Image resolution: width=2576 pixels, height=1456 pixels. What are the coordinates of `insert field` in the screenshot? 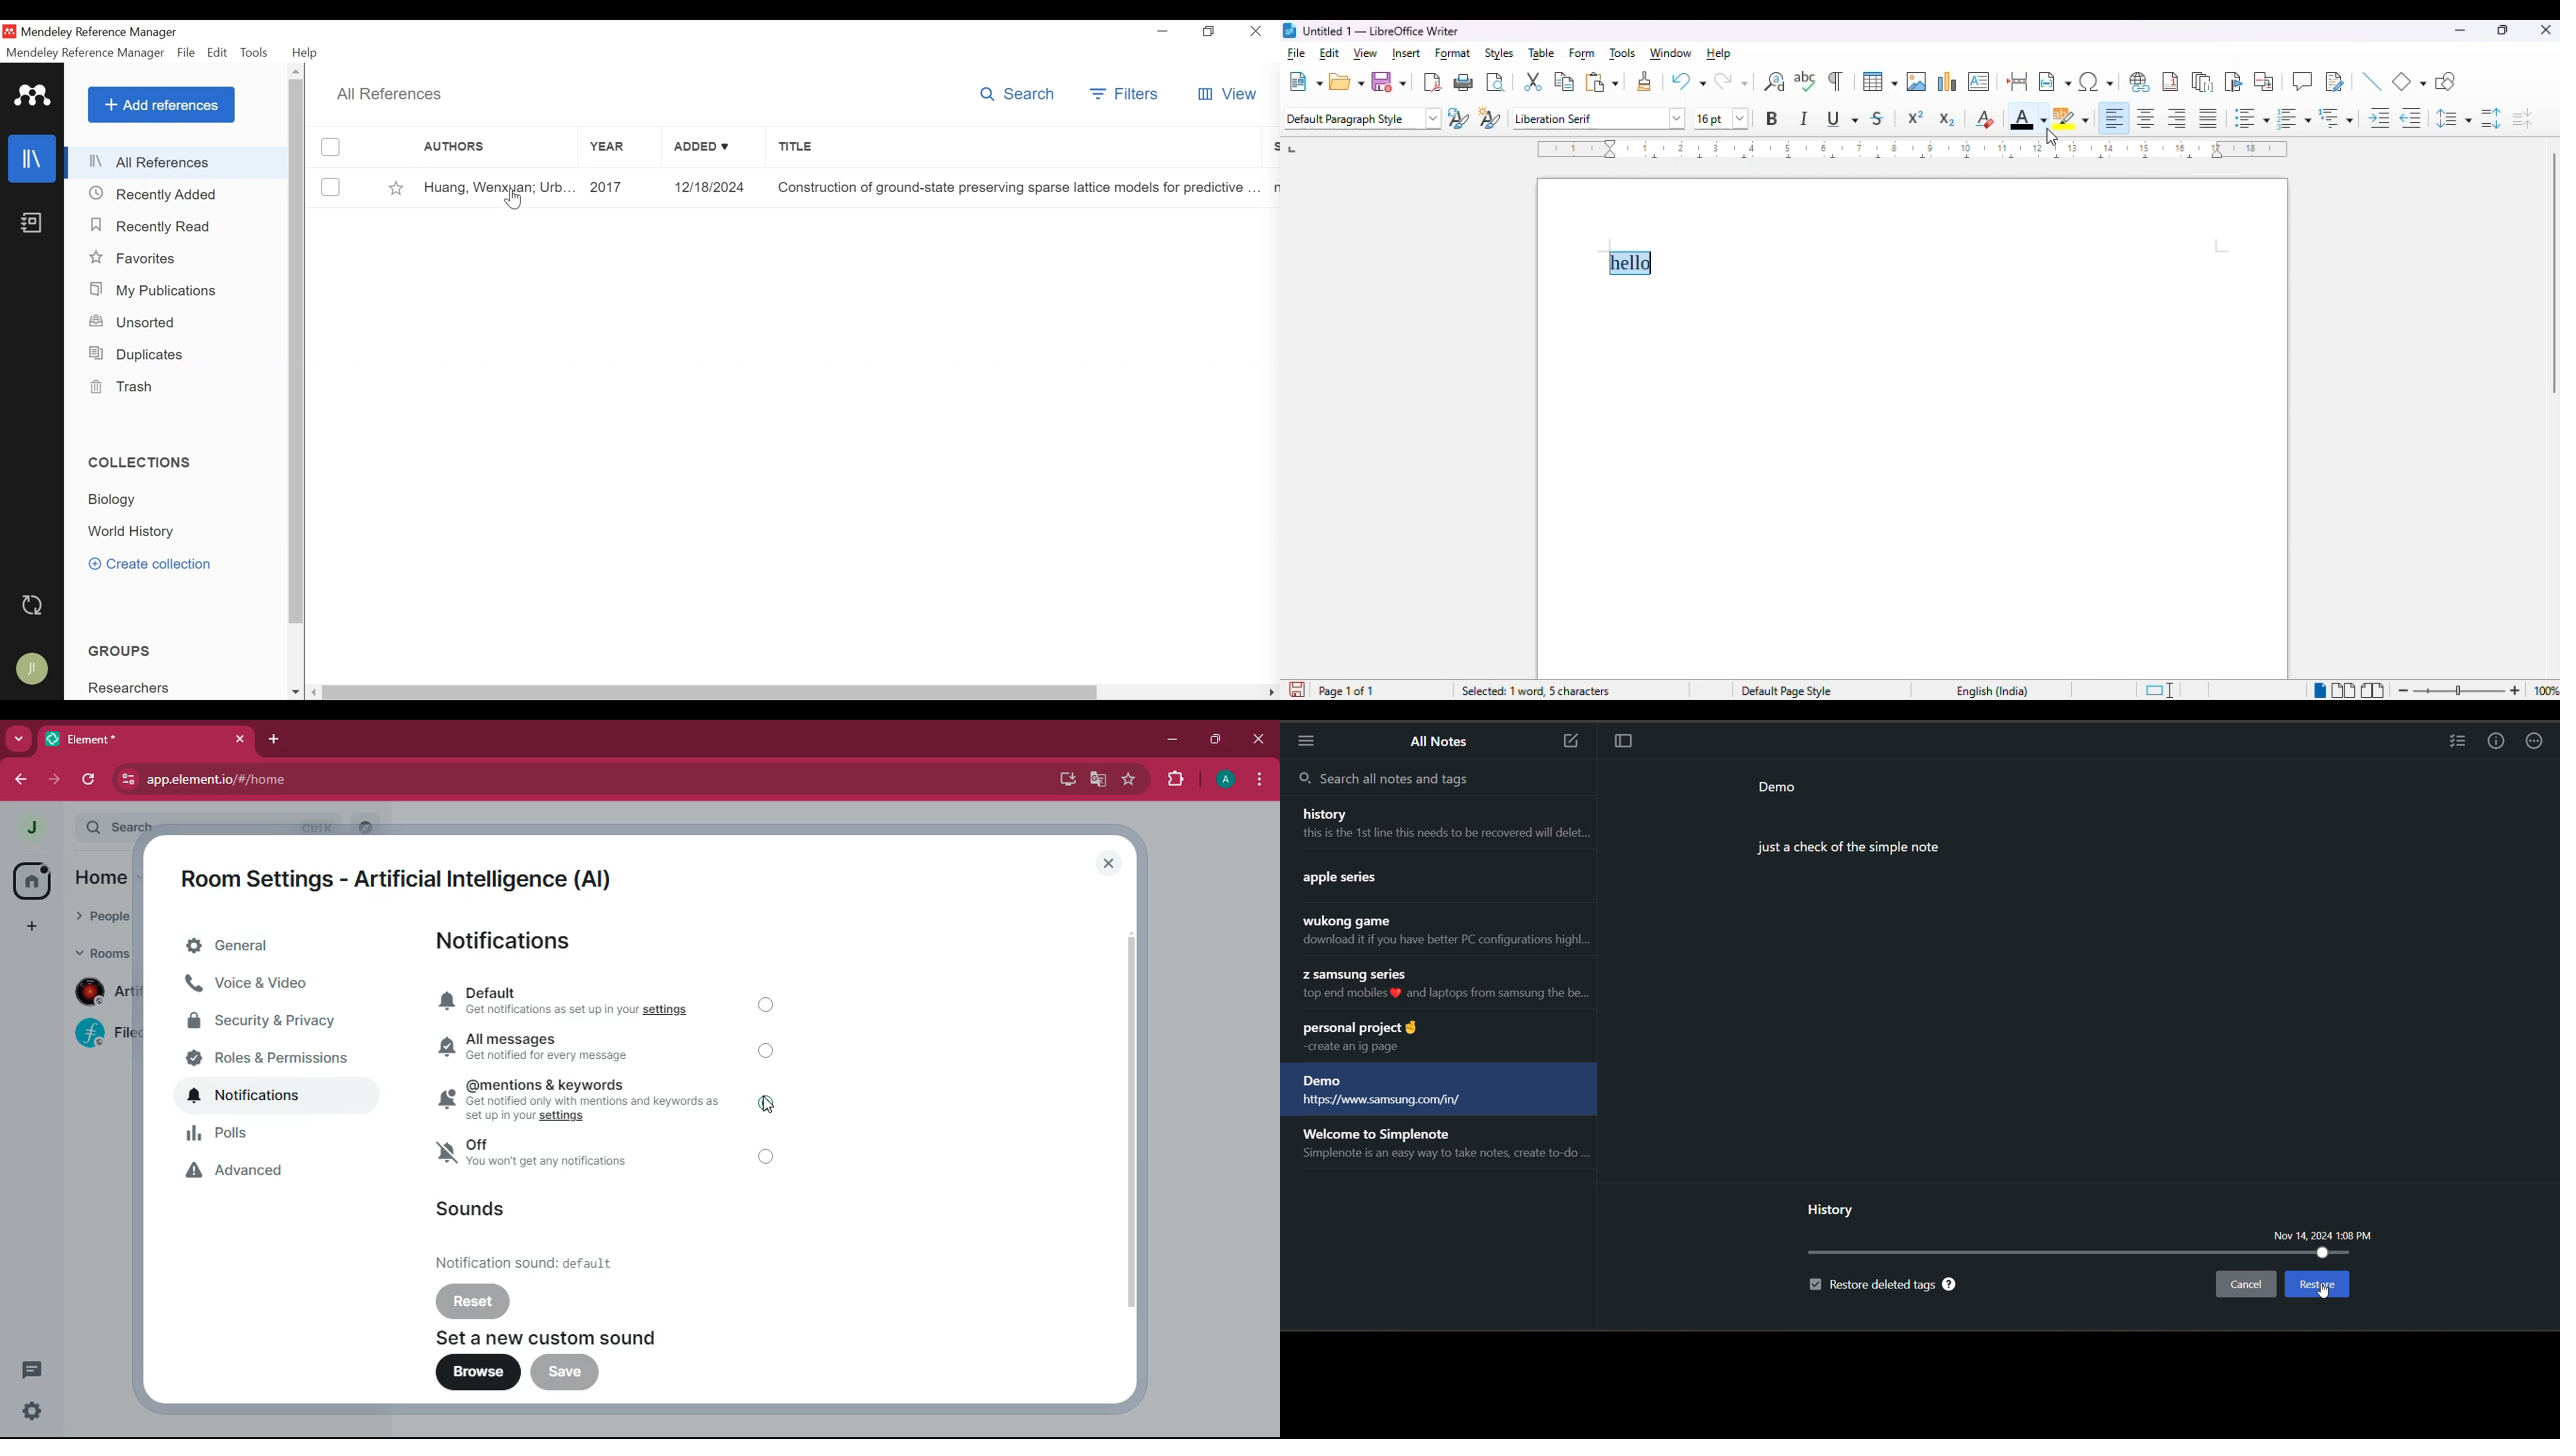 It's located at (2055, 82).